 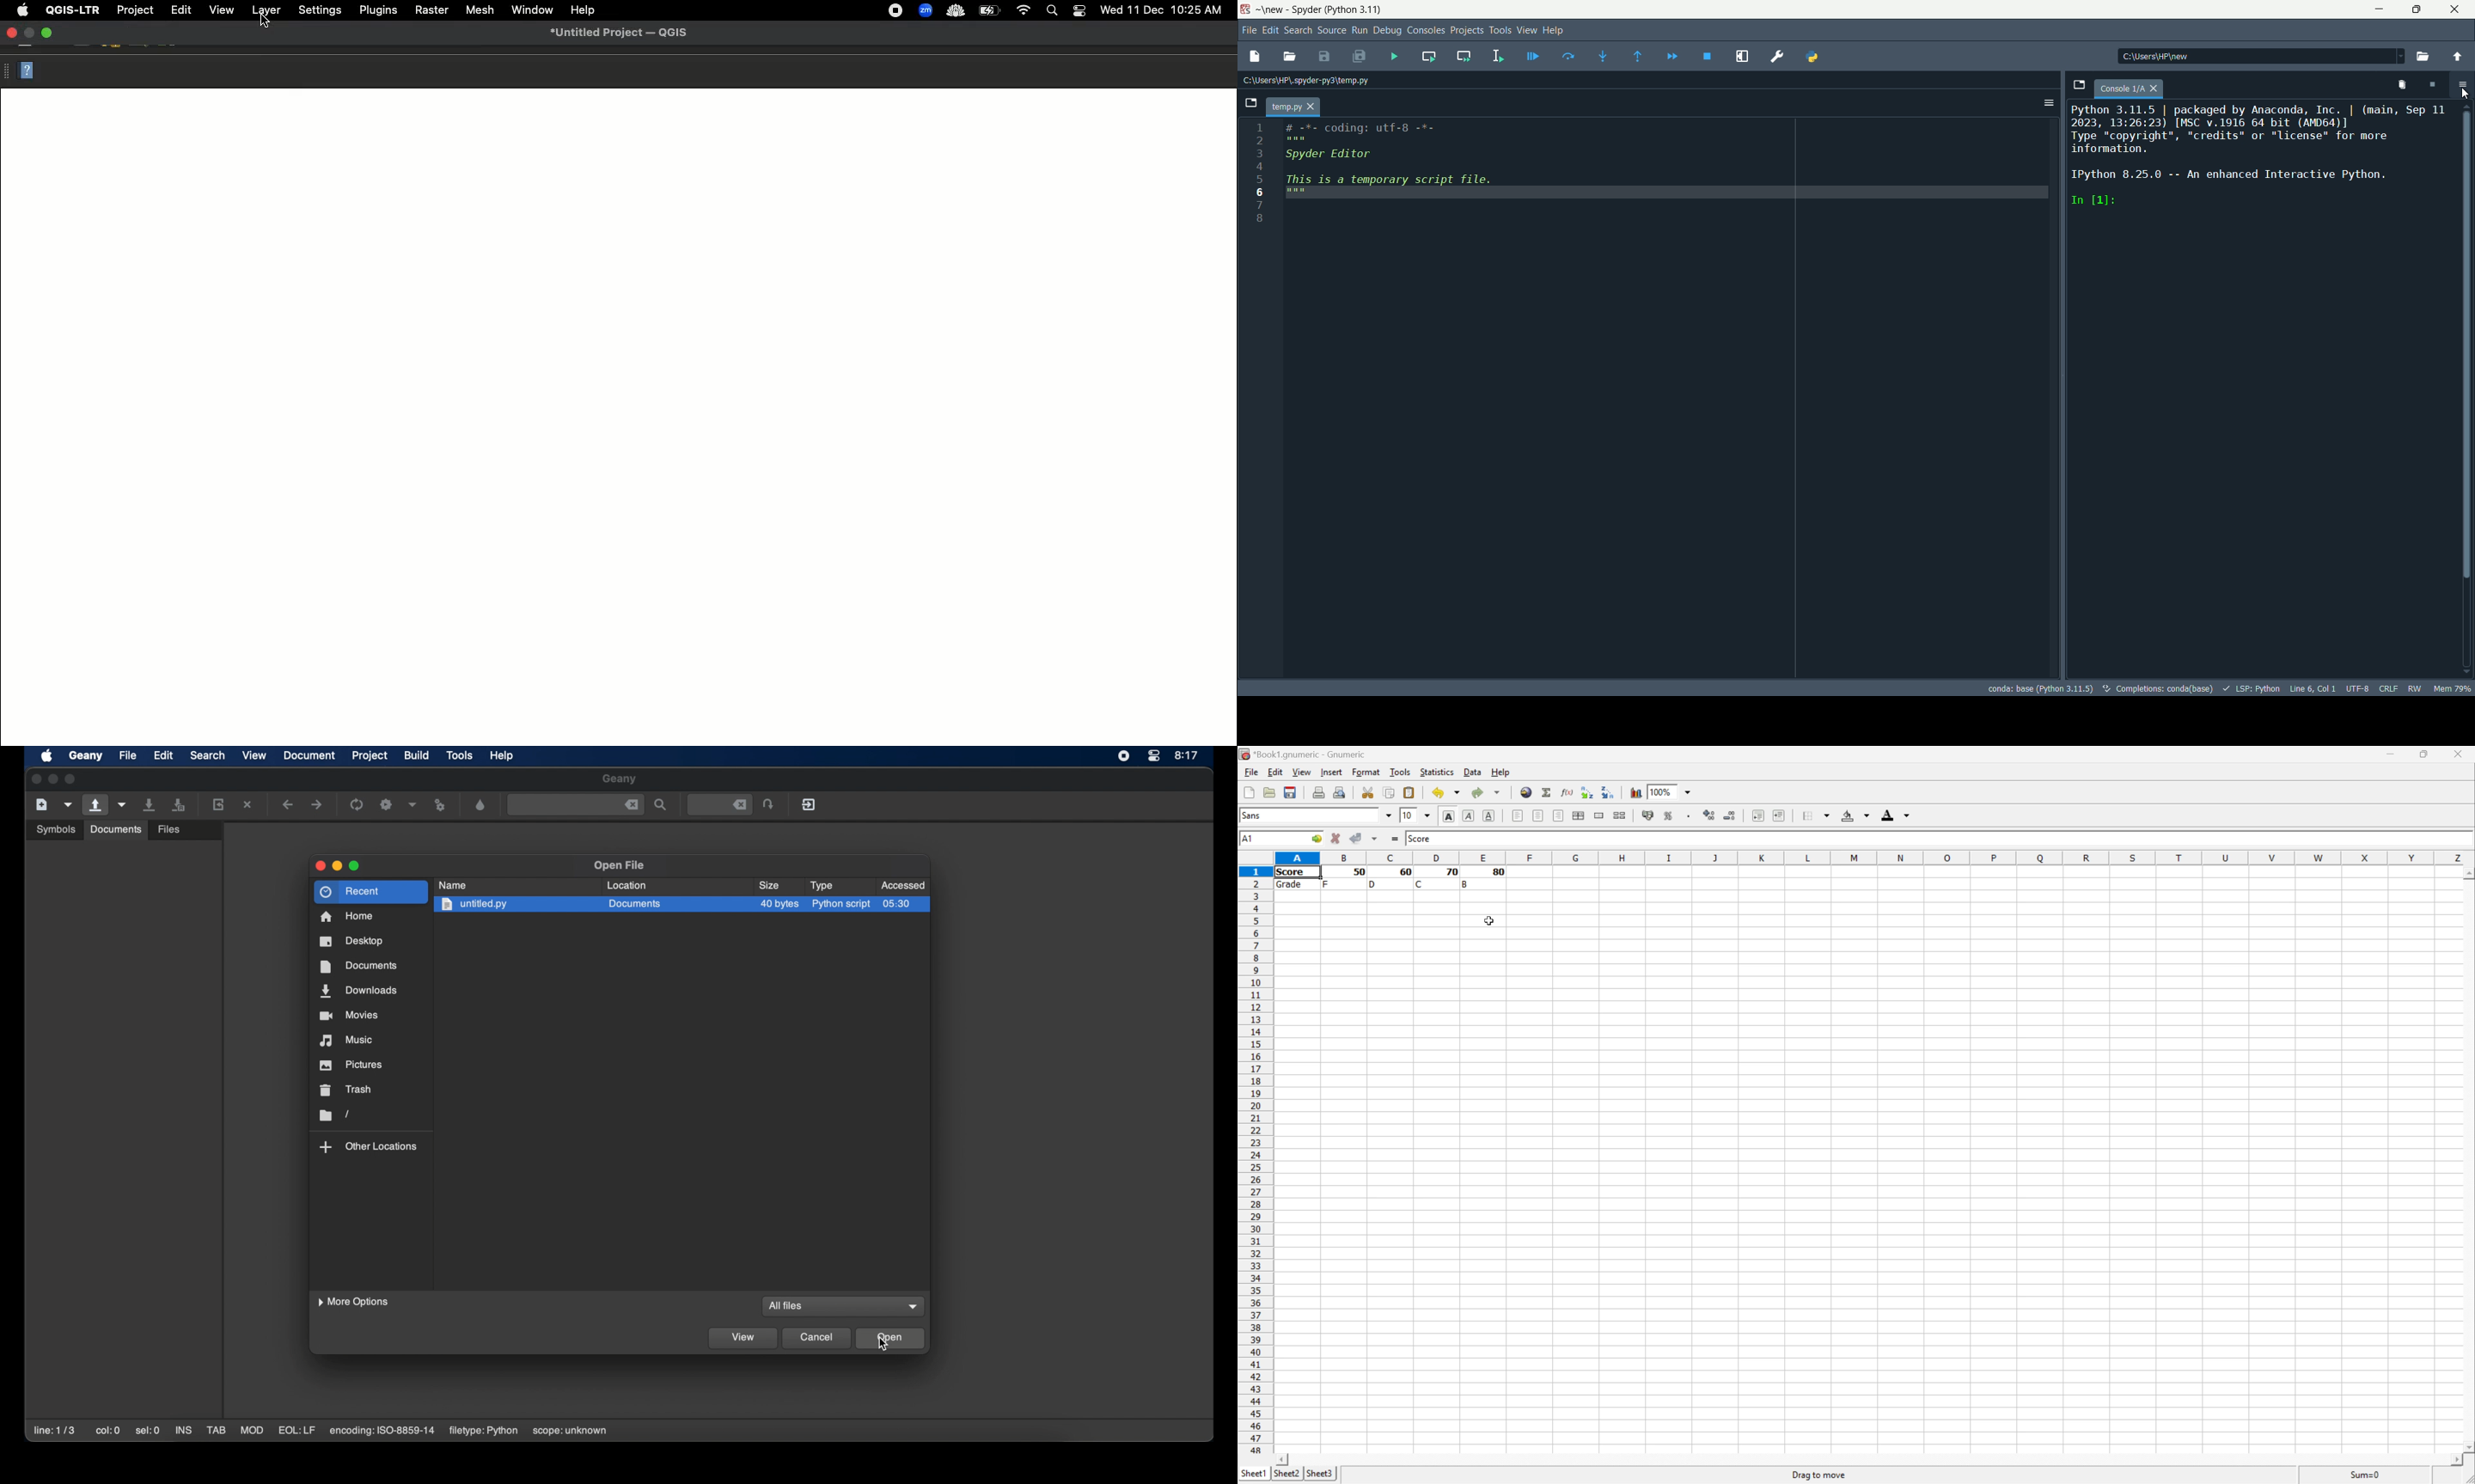 What do you see at coordinates (1275, 772) in the screenshot?
I see `edit` at bounding box center [1275, 772].